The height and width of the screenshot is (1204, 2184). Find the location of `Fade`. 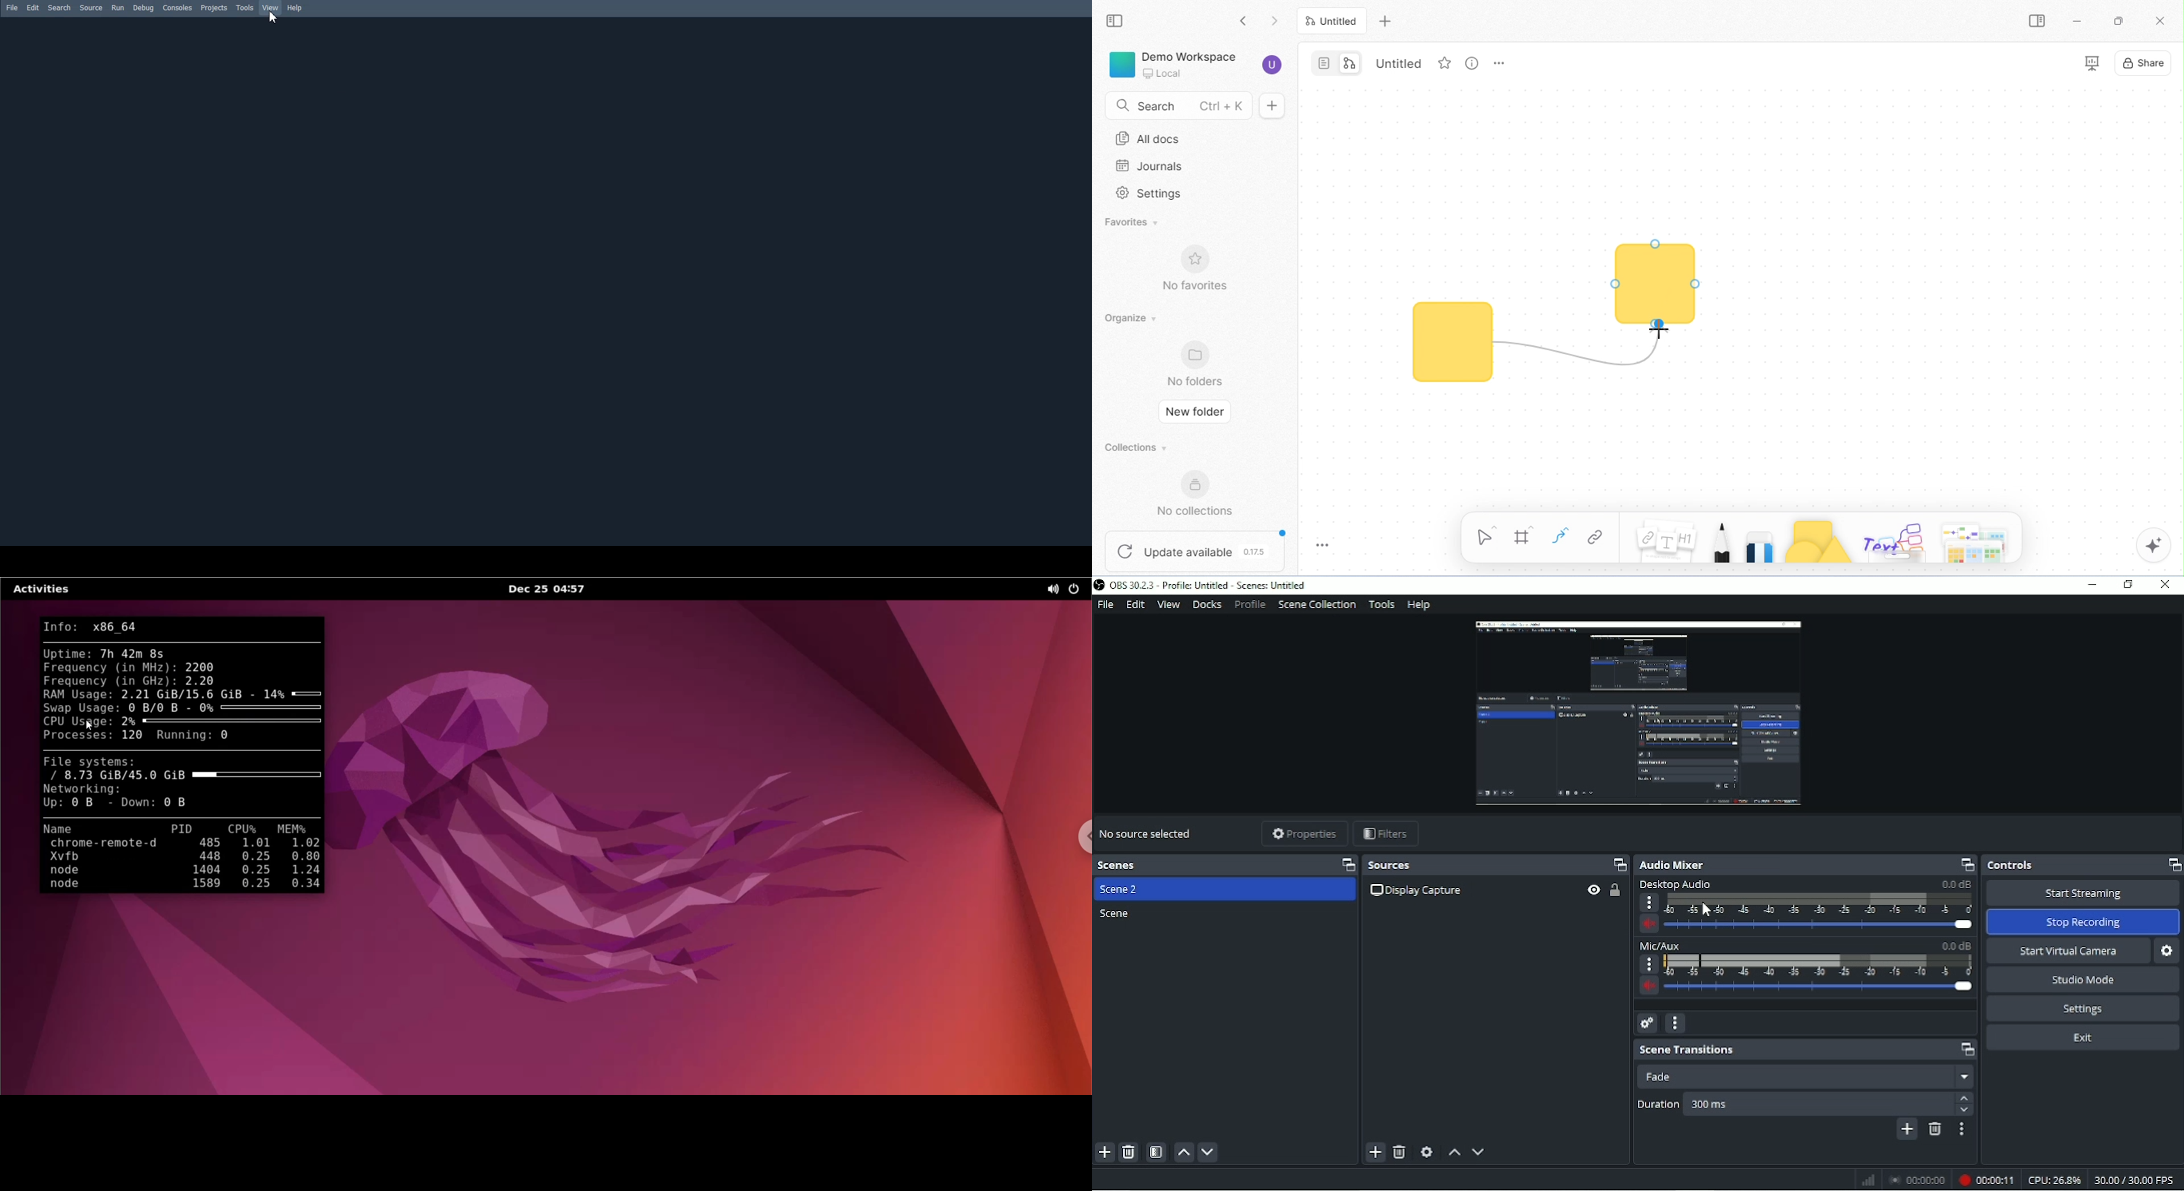

Fade is located at coordinates (1805, 1076).